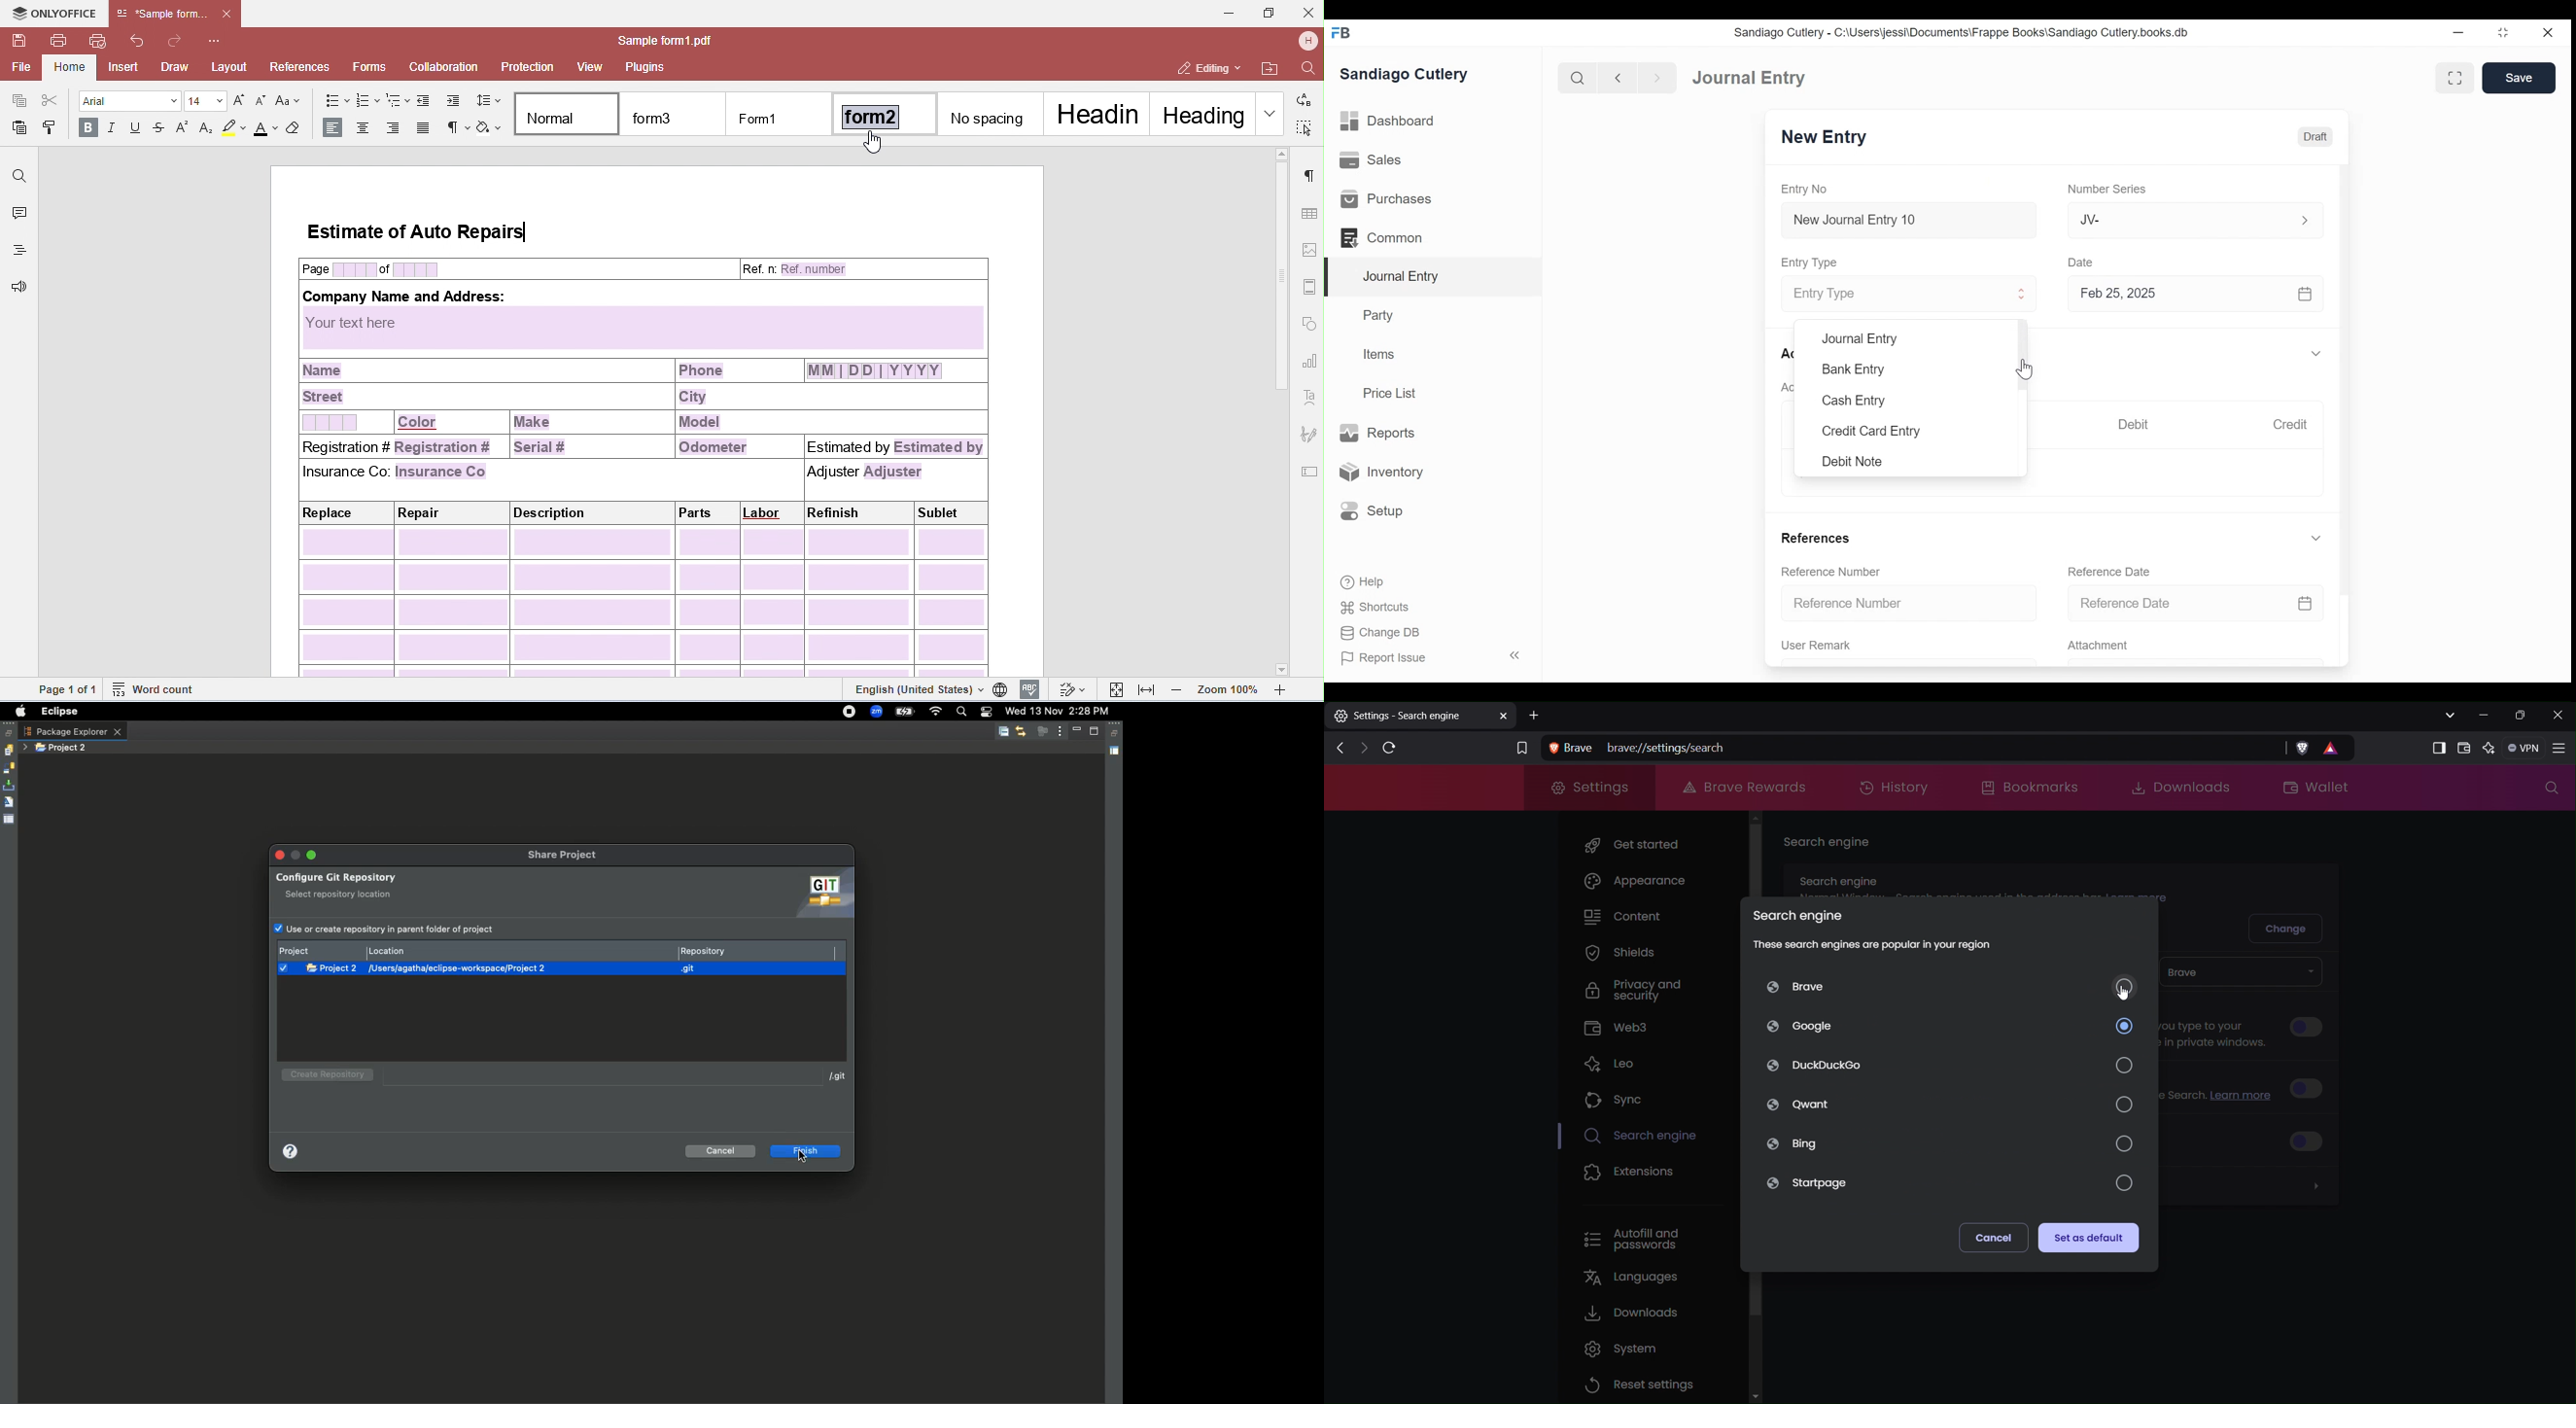 This screenshot has width=2576, height=1428. Describe the element at coordinates (2101, 646) in the screenshot. I see `Attachment` at that location.